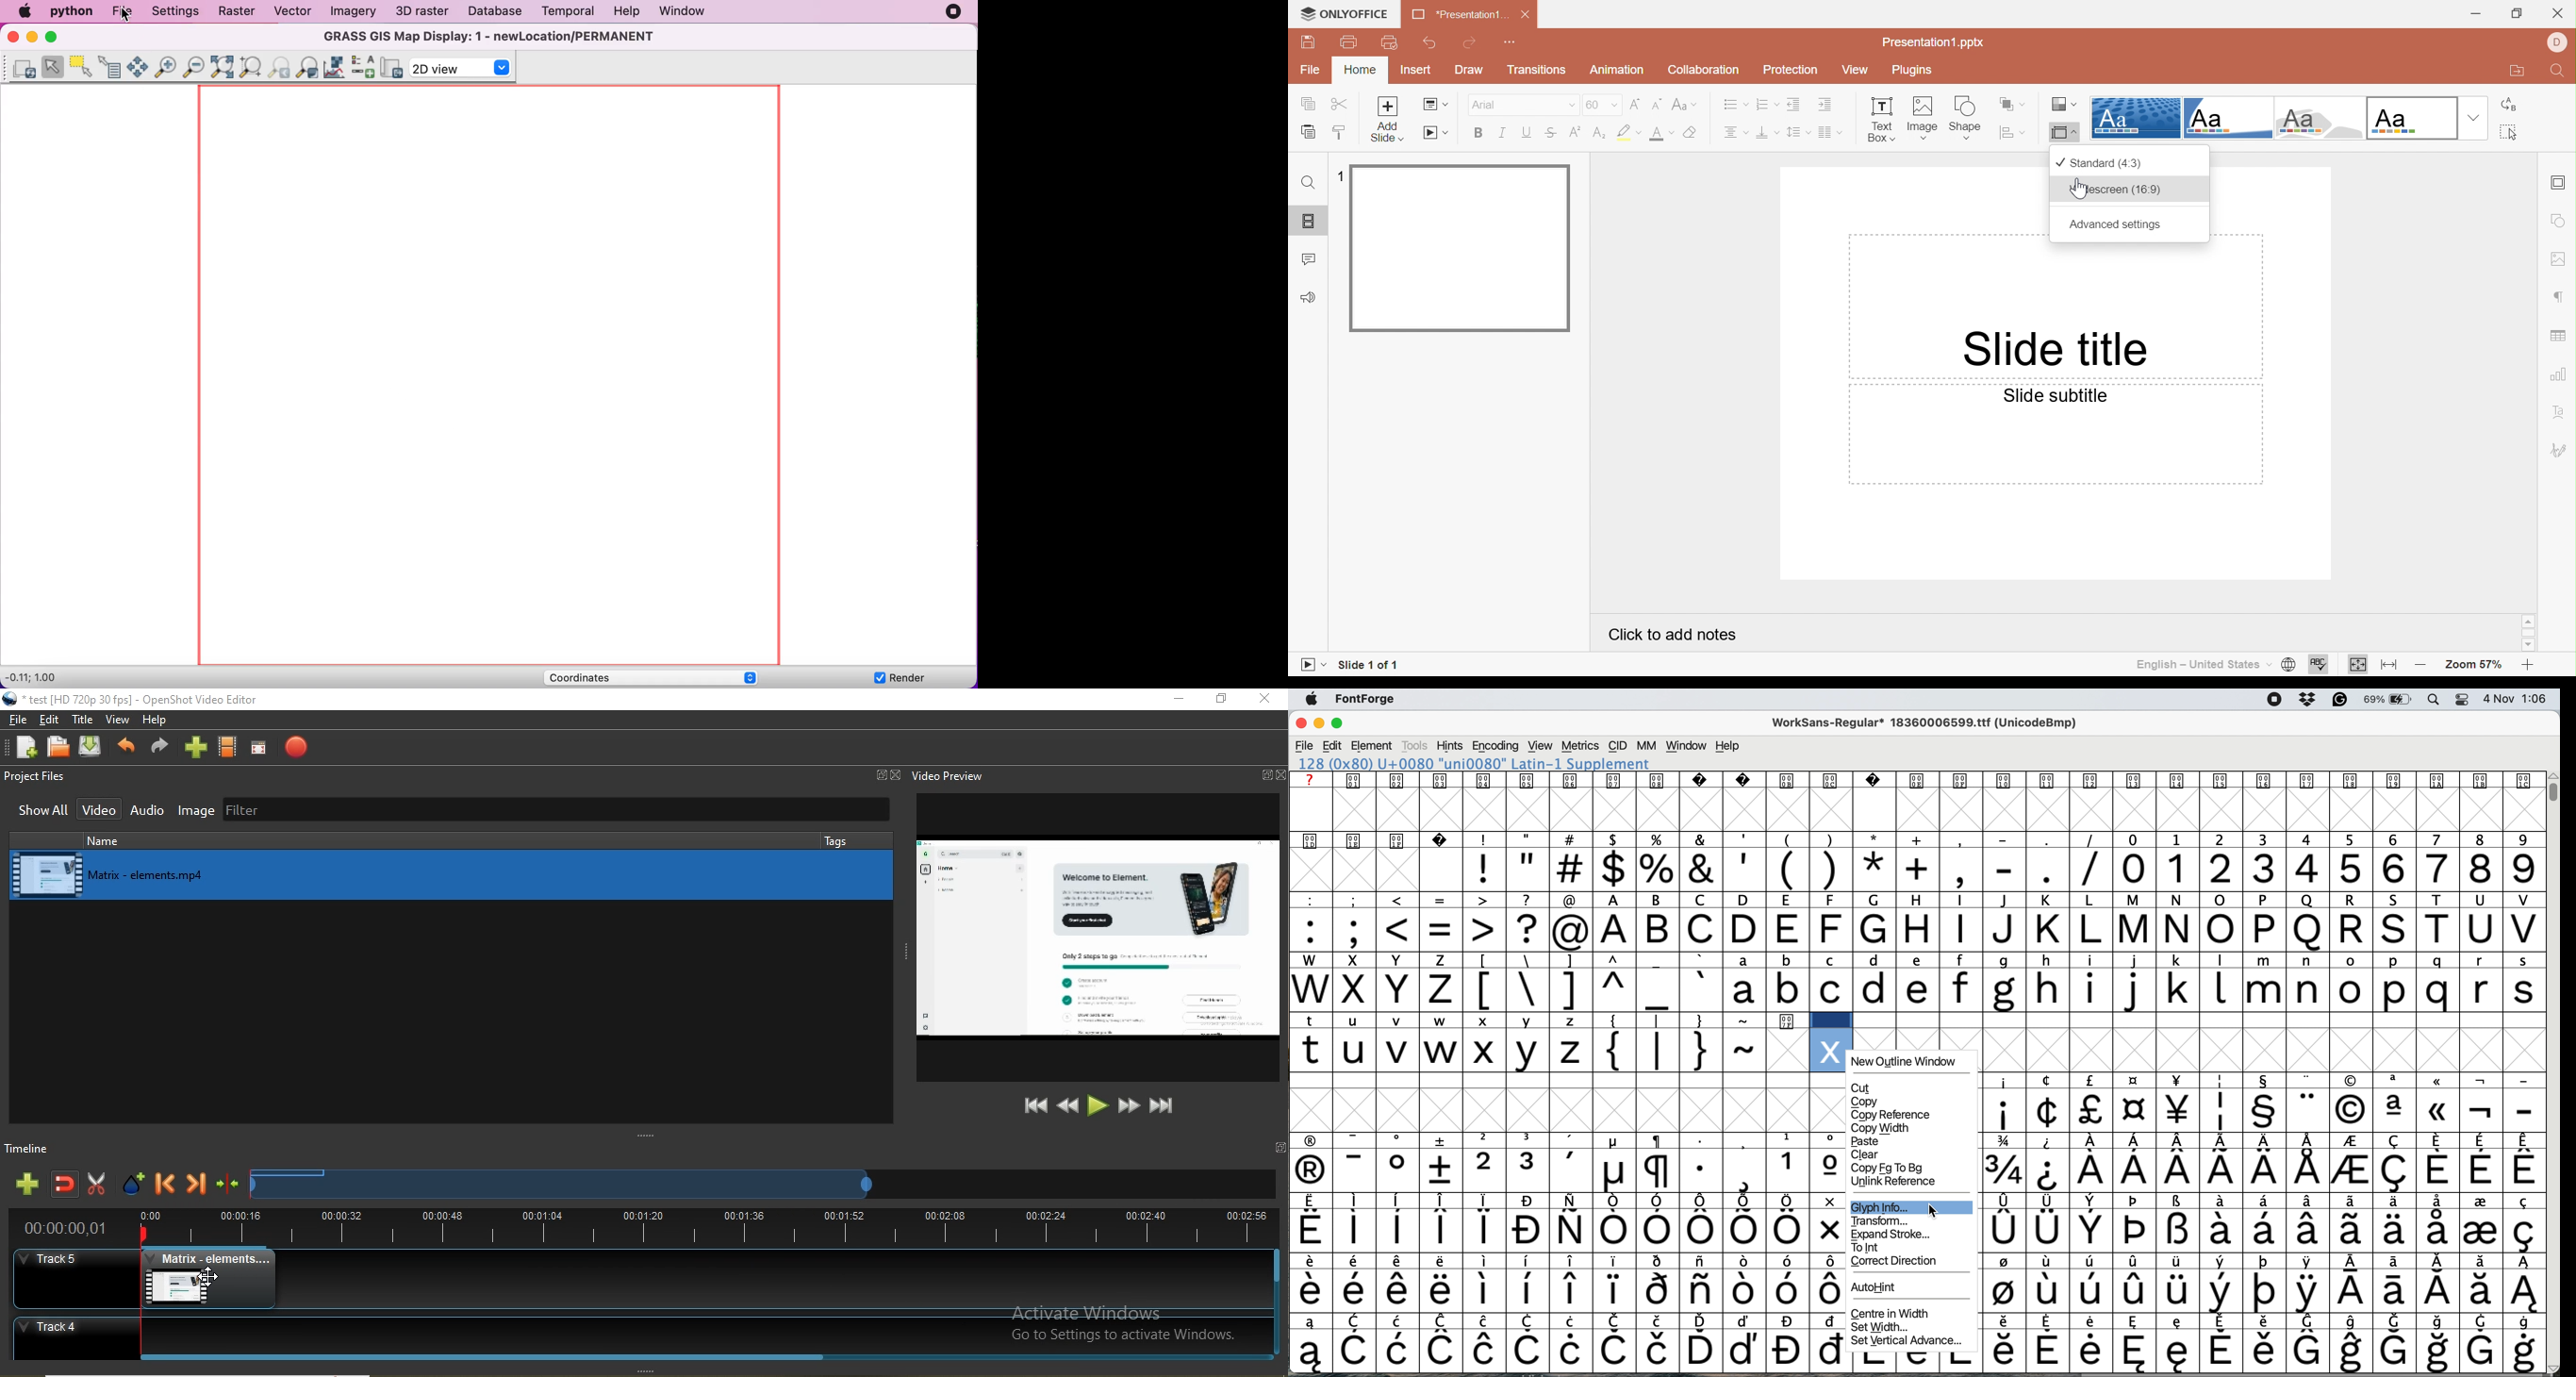 The image size is (2576, 1400). I want to click on Drop down, so click(2474, 118).